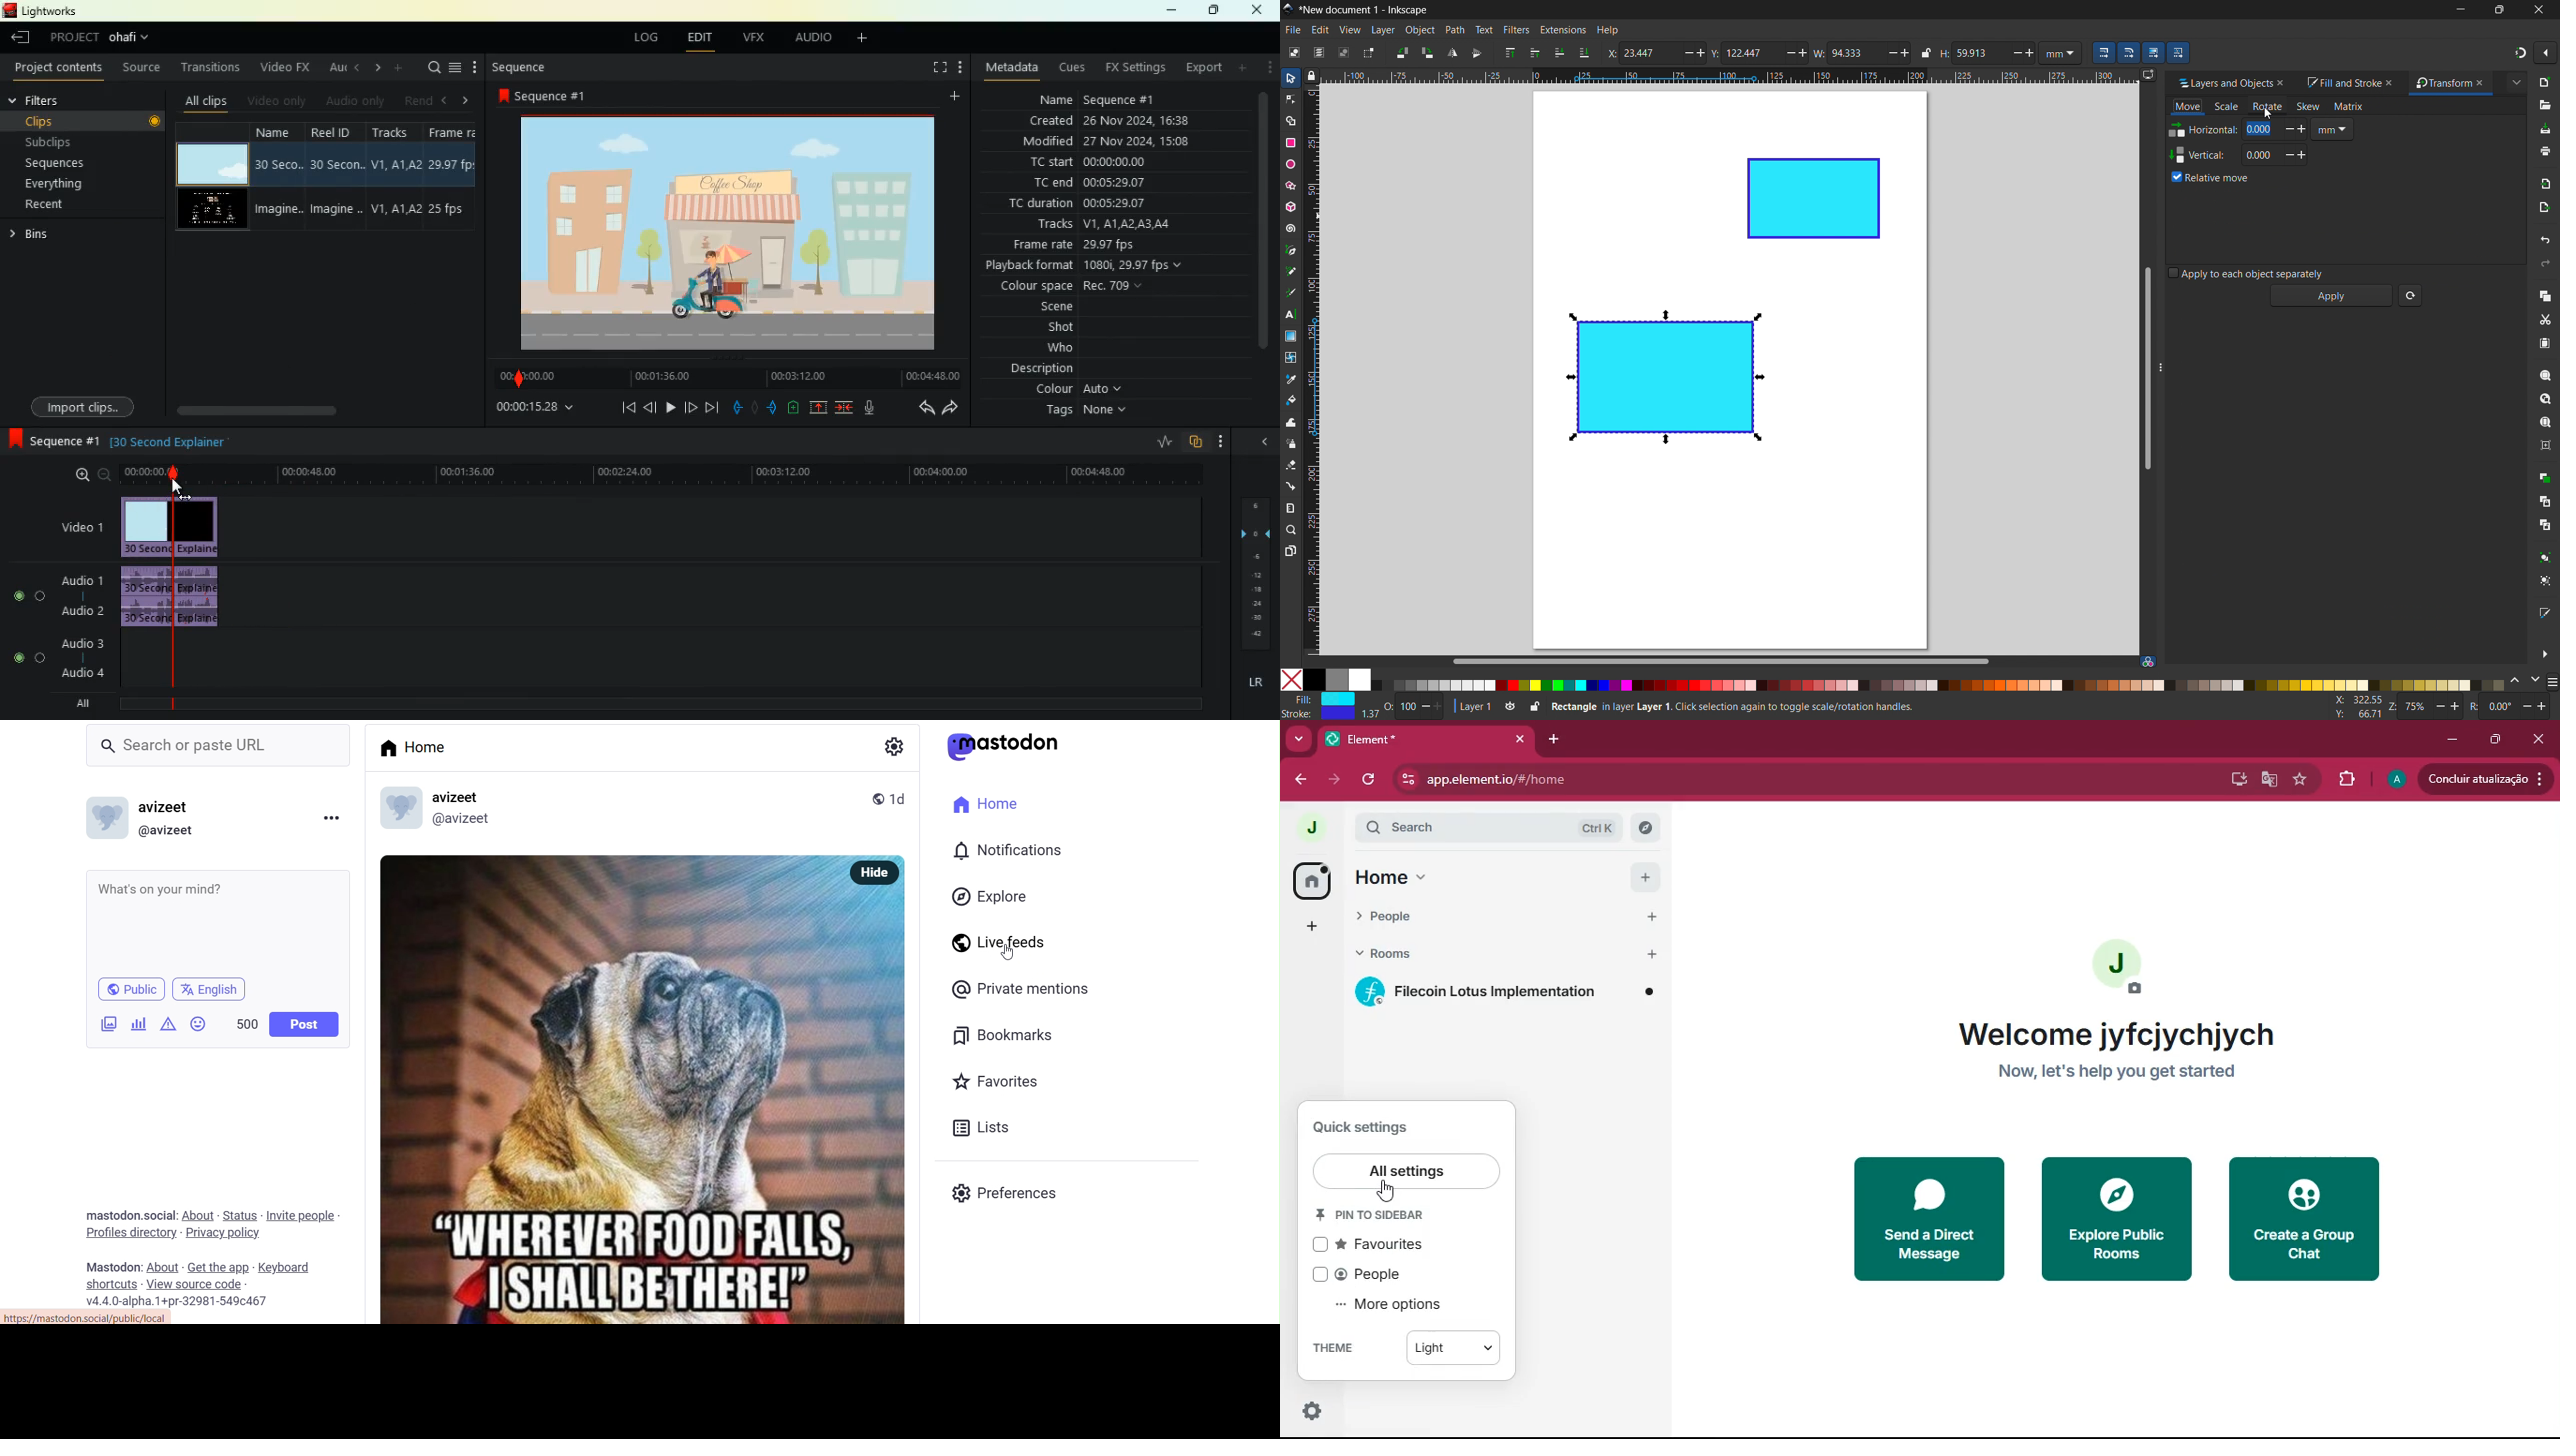 This screenshot has height=1456, width=2576. Describe the element at coordinates (299, 1215) in the screenshot. I see `invite people` at that location.